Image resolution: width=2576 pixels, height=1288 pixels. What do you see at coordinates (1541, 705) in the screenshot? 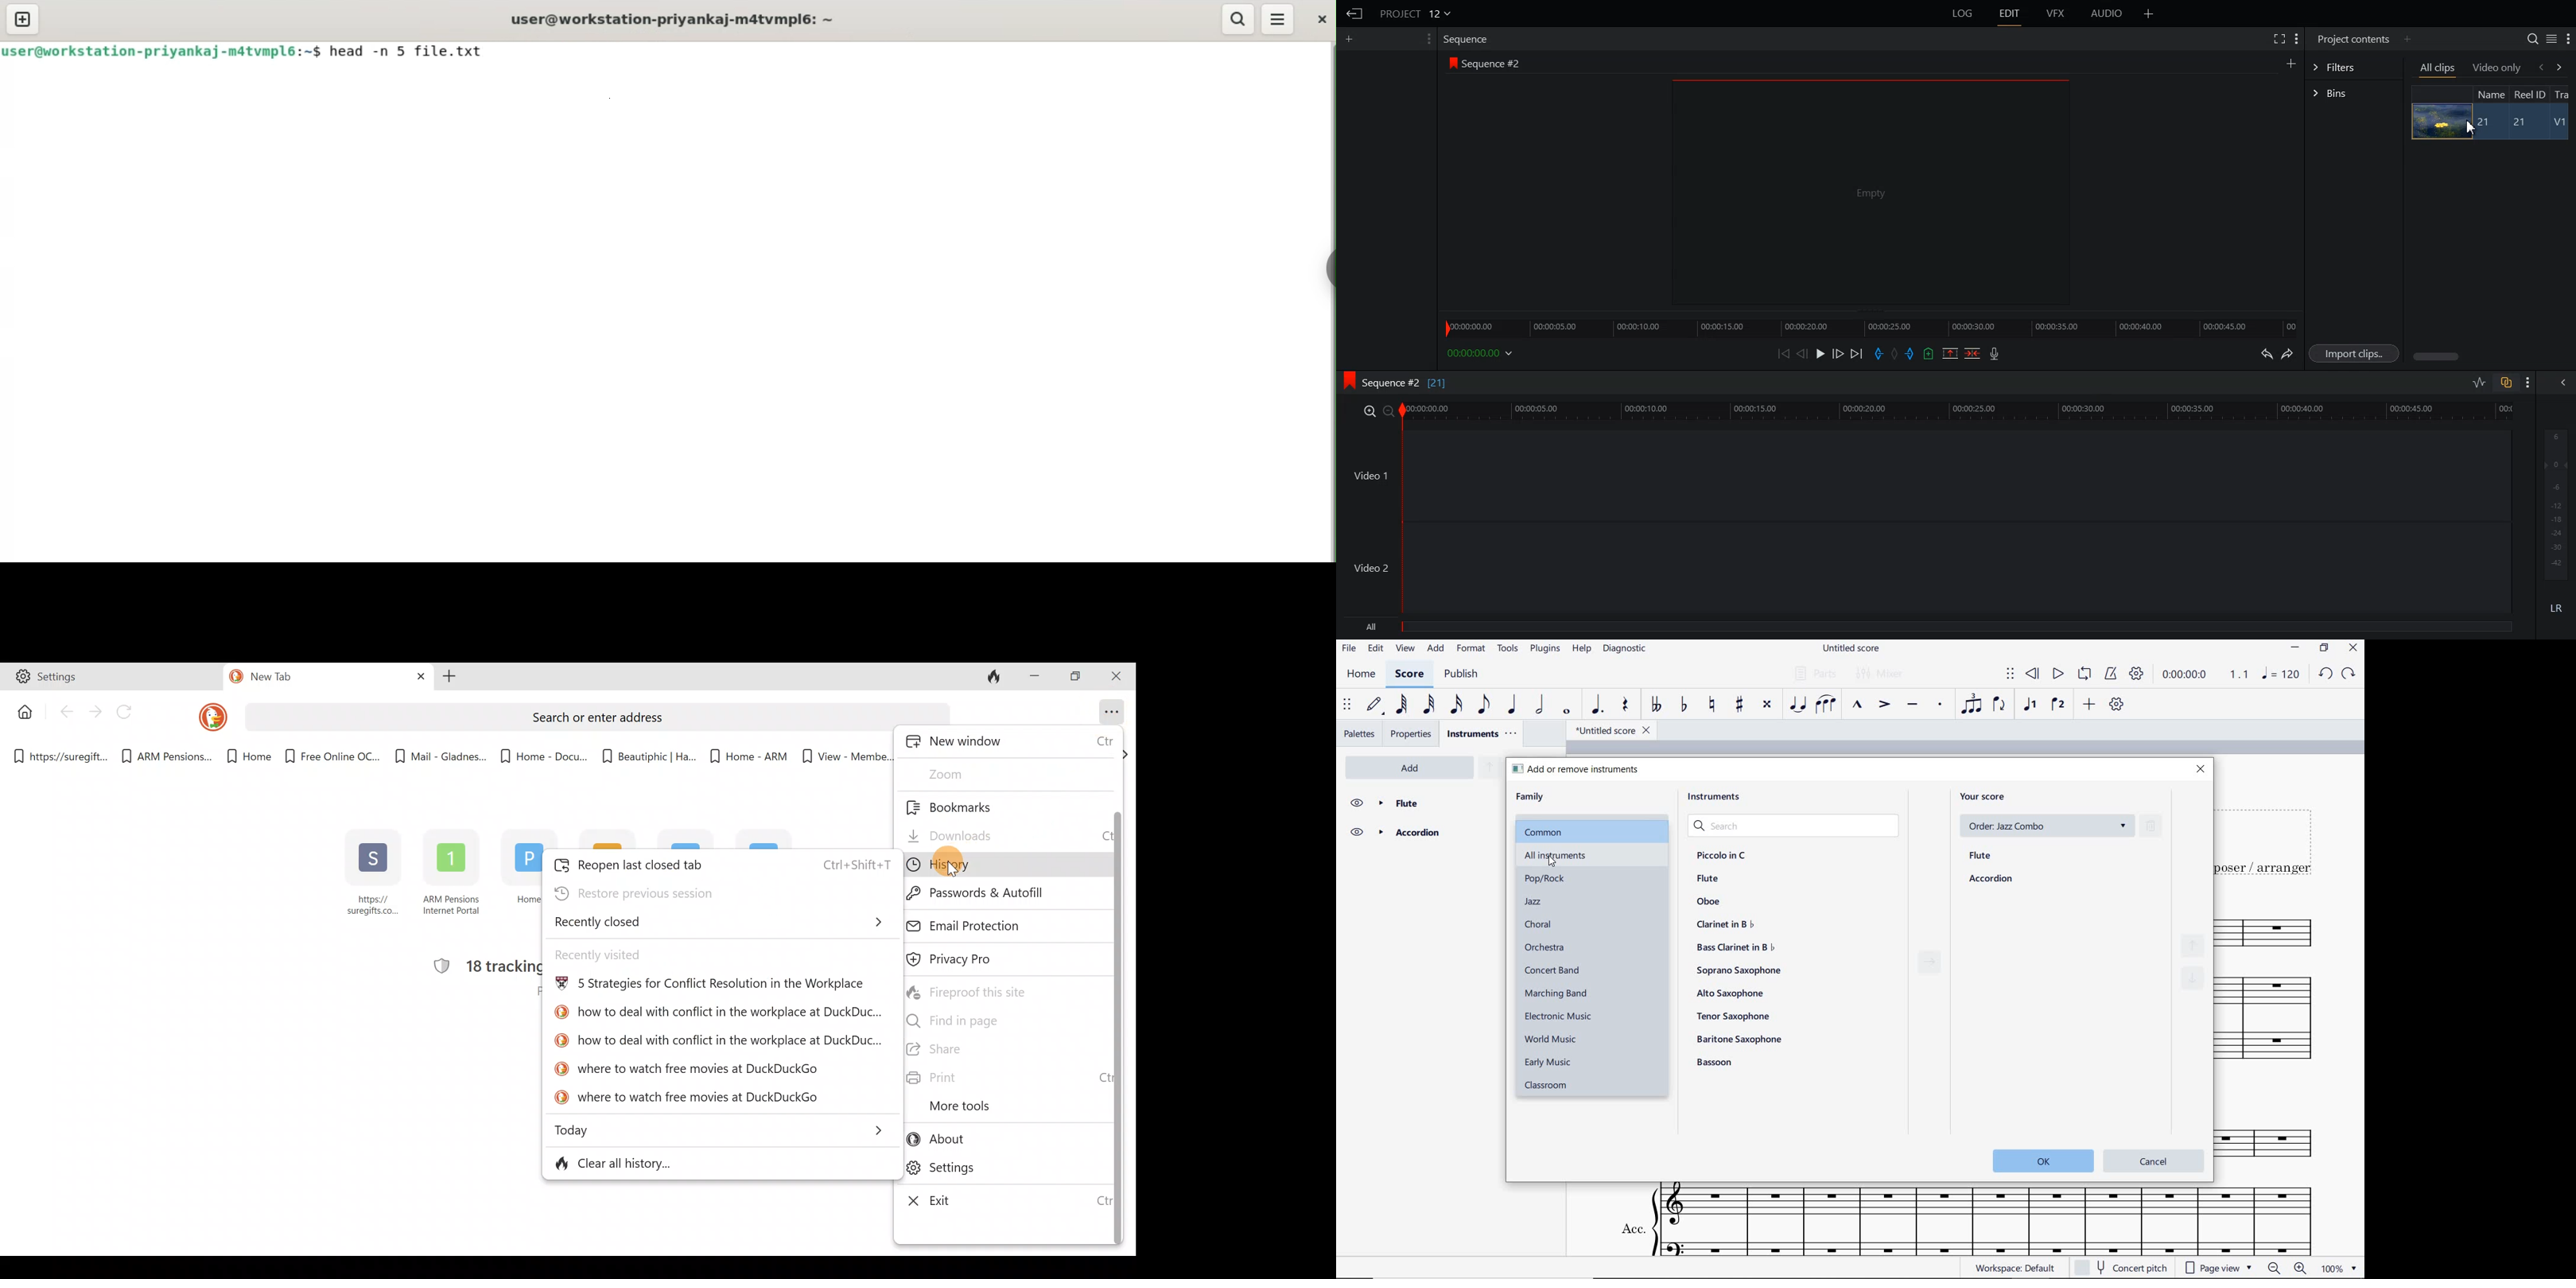
I see `half note` at bounding box center [1541, 705].